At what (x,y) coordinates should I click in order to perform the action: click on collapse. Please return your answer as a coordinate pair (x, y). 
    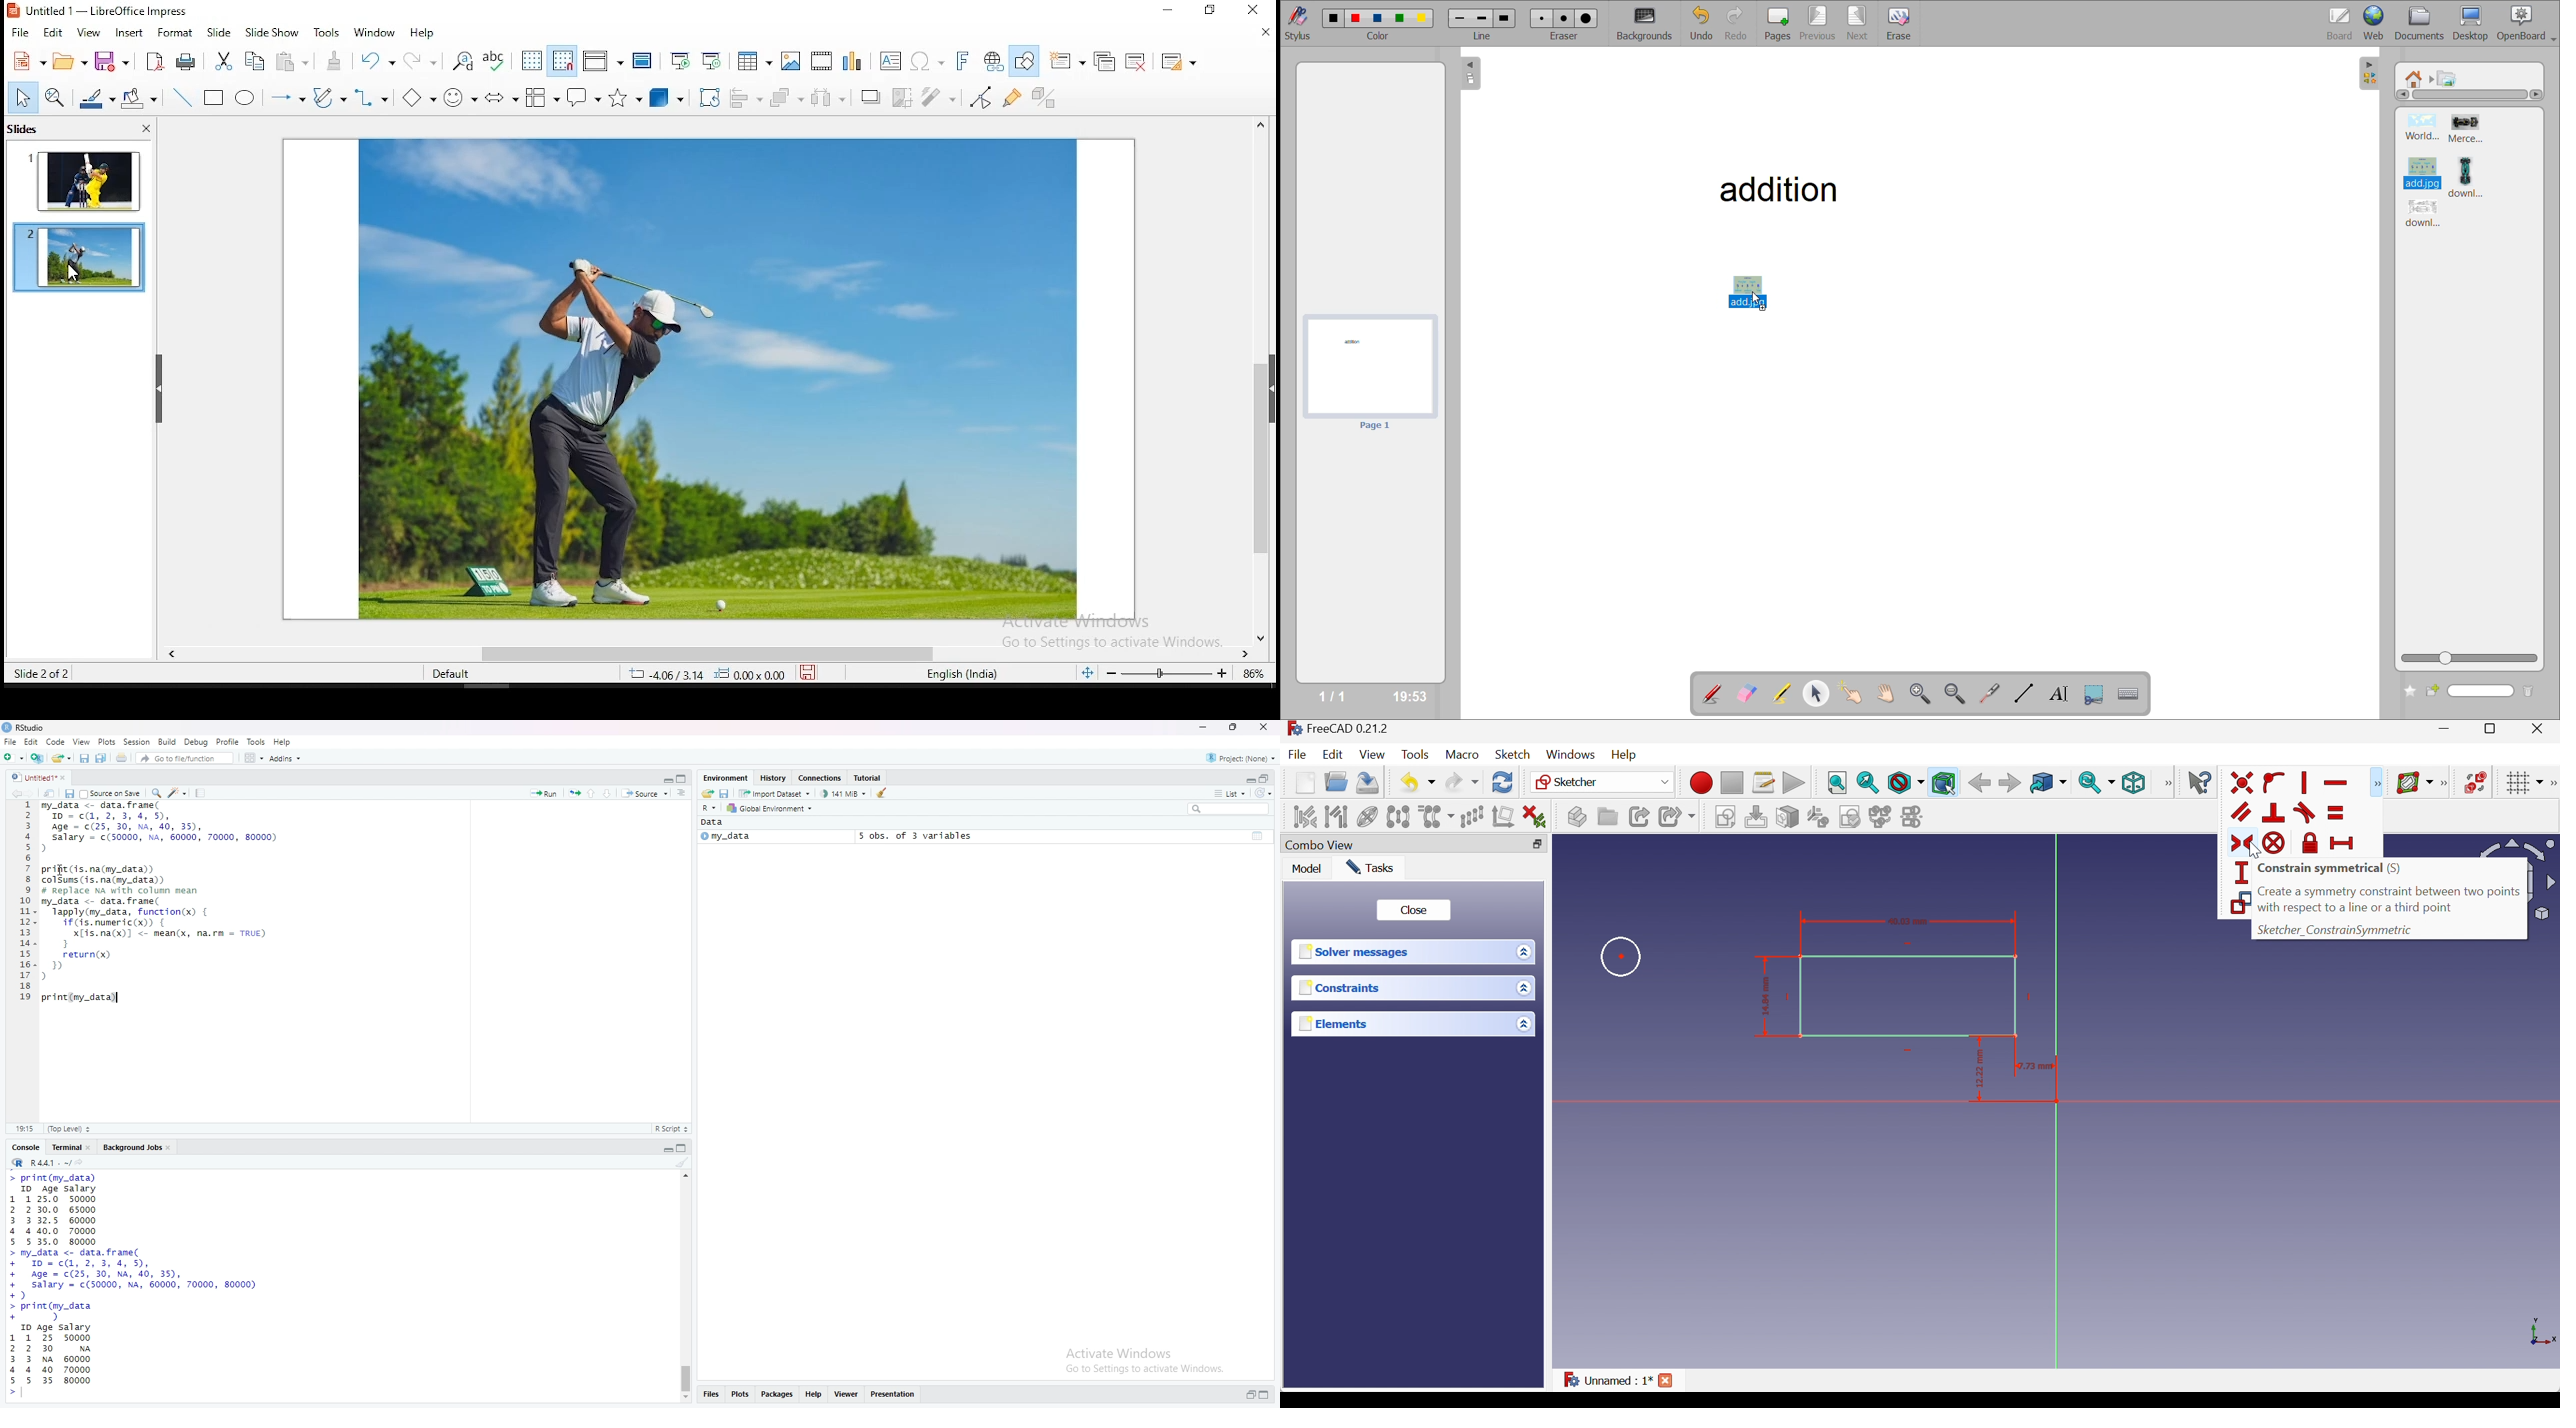
    Looking at the image, I should click on (685, 1149).